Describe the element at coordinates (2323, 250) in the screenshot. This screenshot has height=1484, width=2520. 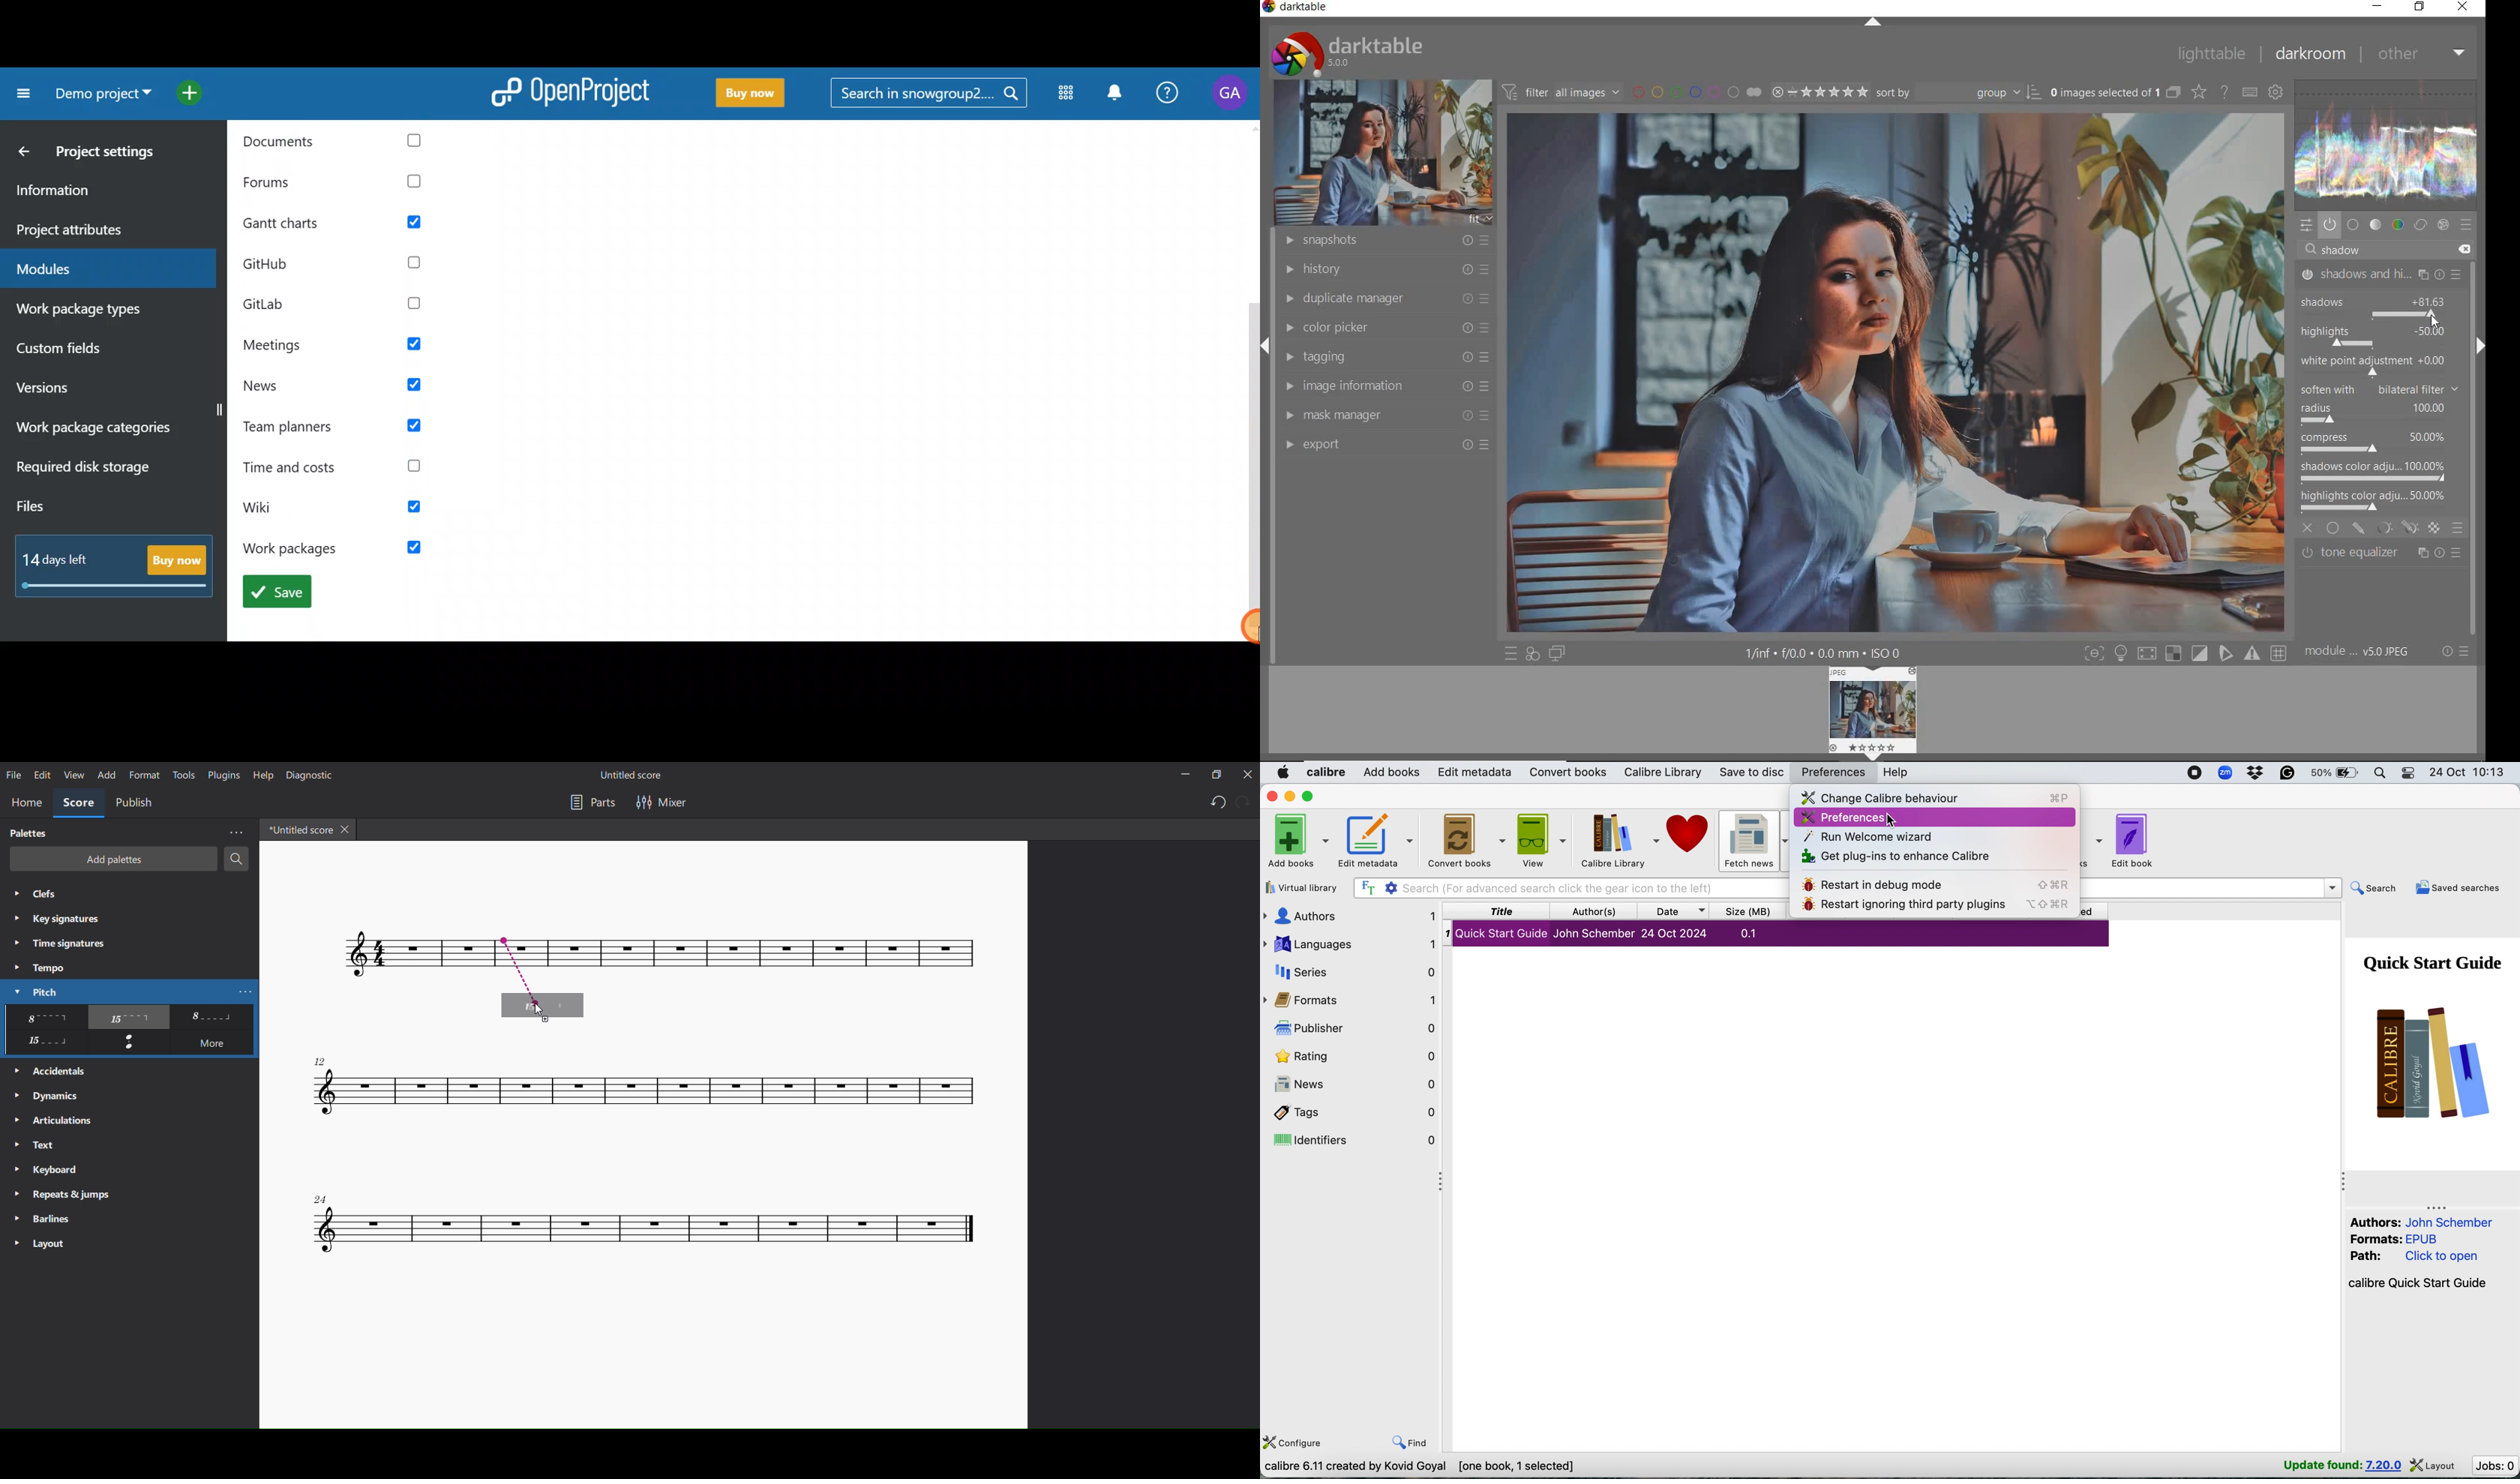
I see `editor` at that location.